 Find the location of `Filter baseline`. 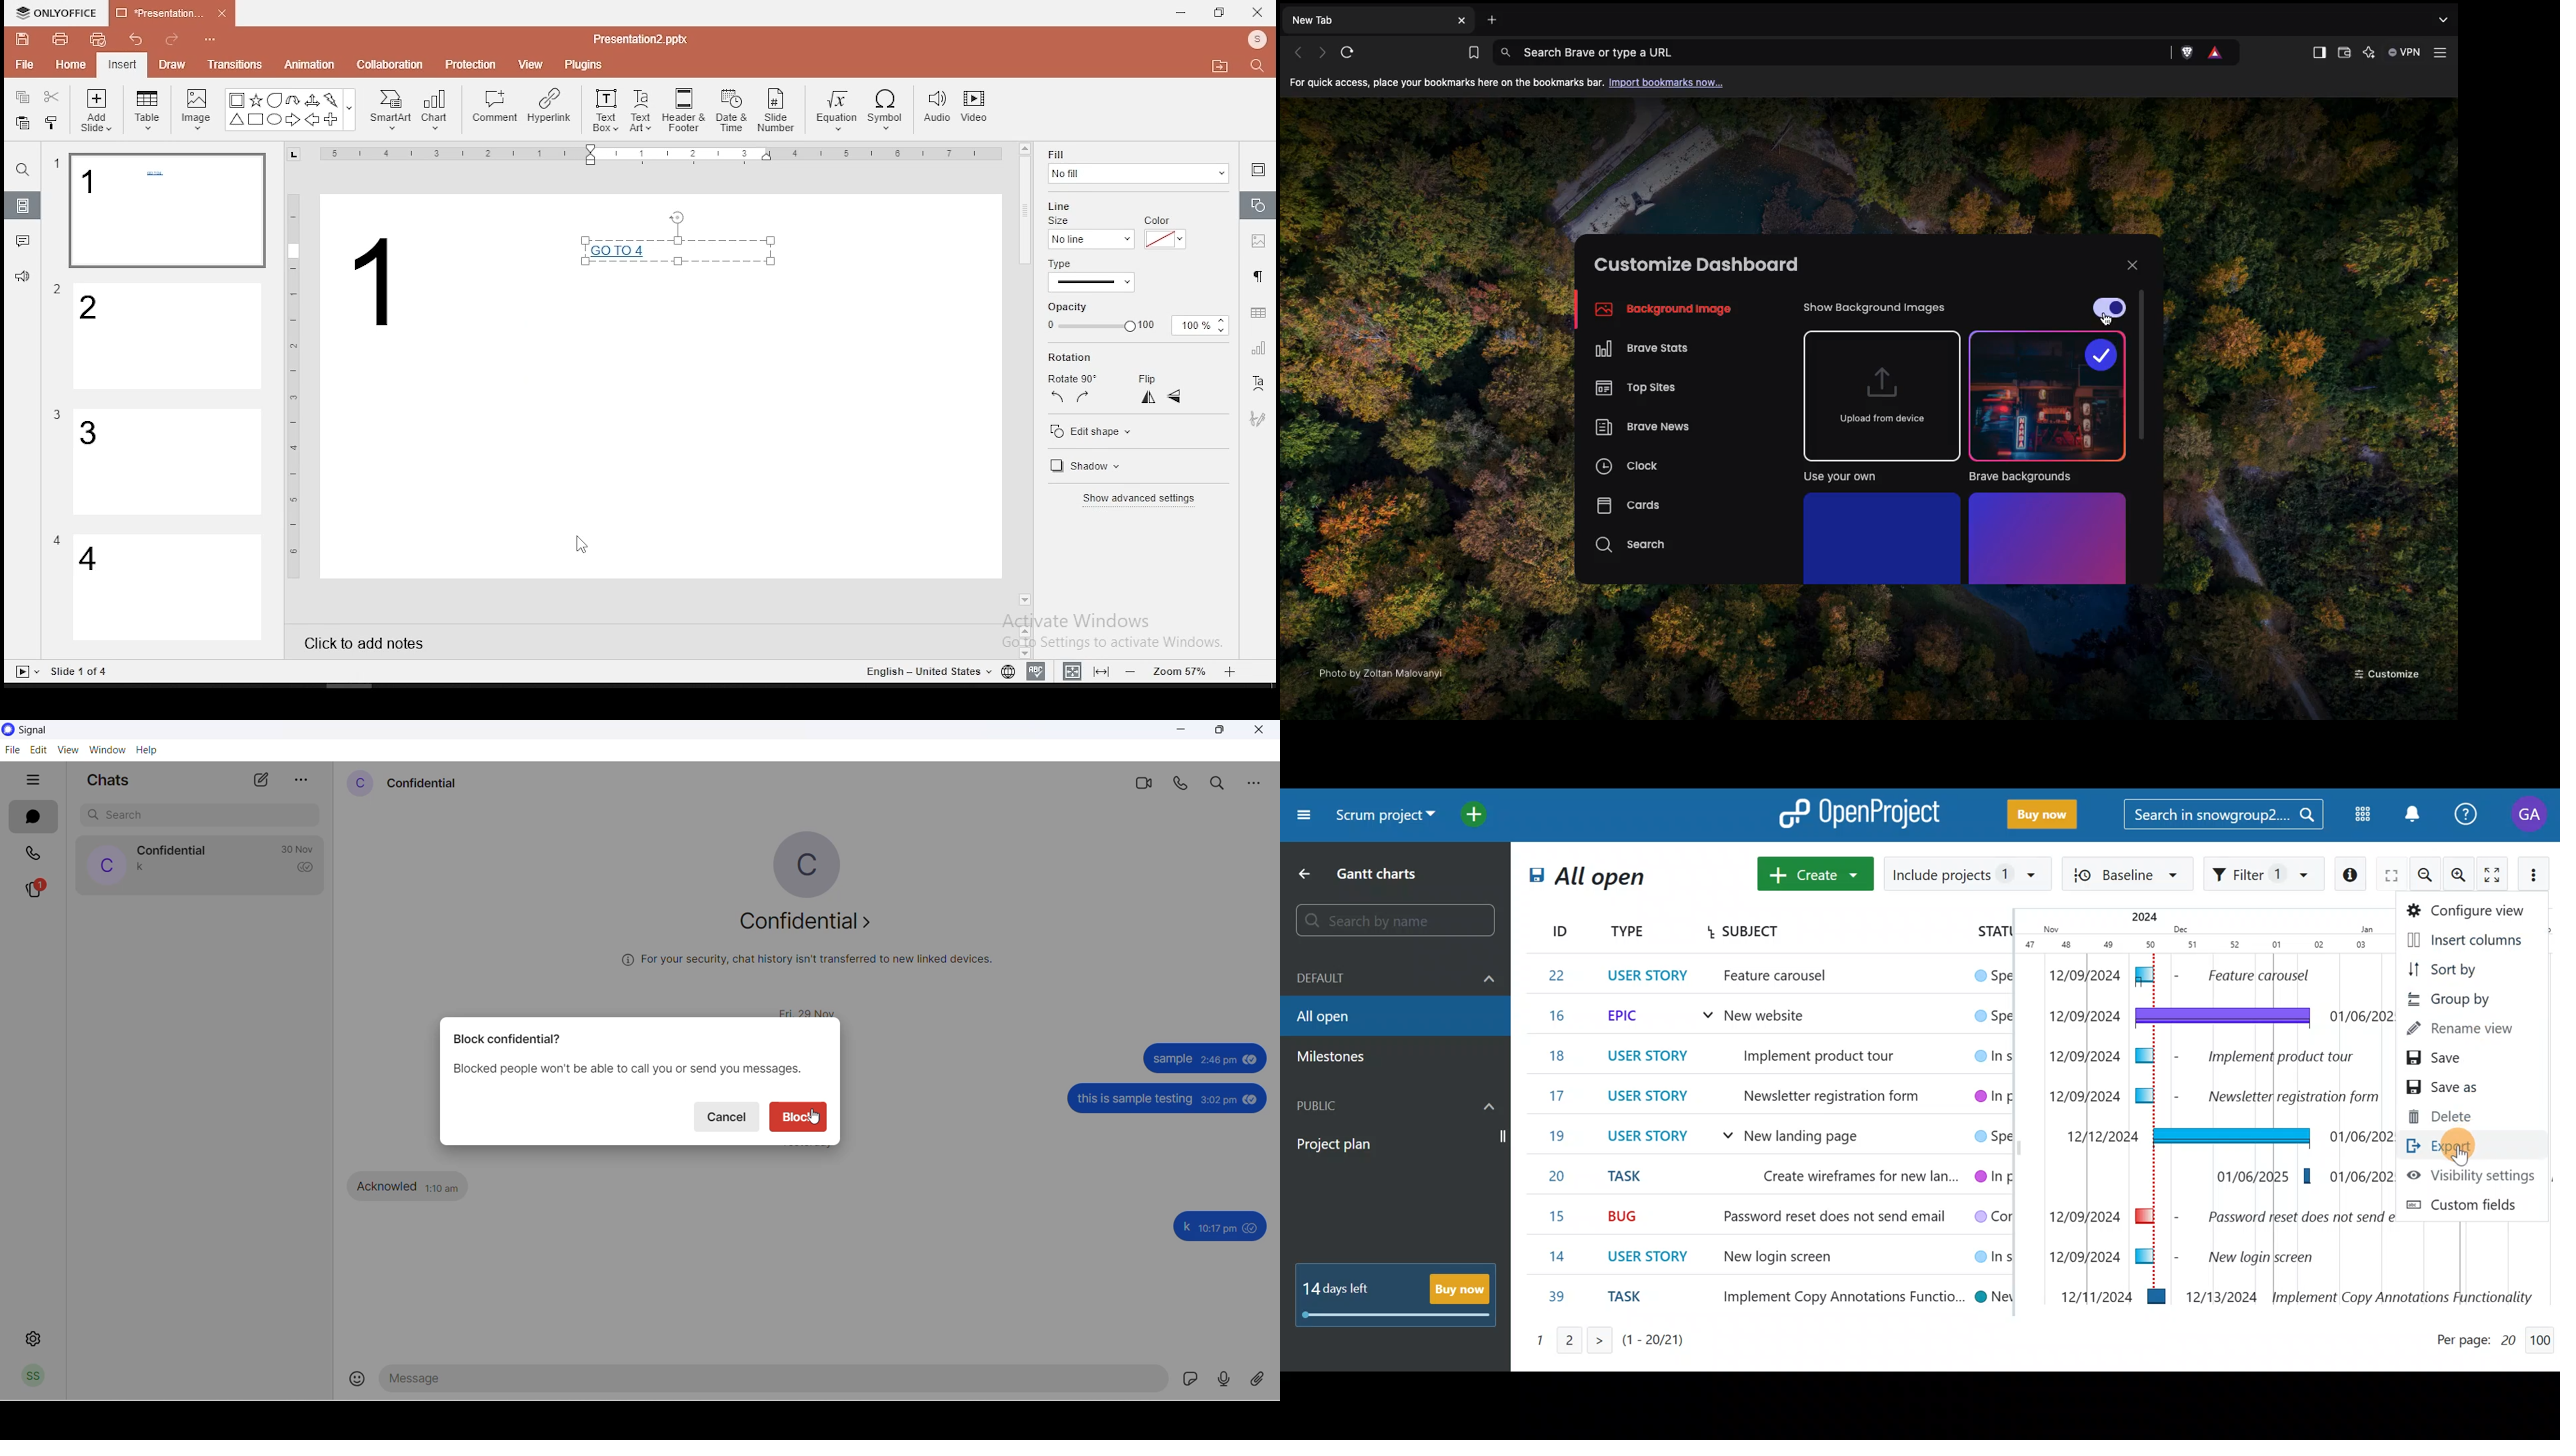

Filter baseline is located at coordinates (2129, 875).